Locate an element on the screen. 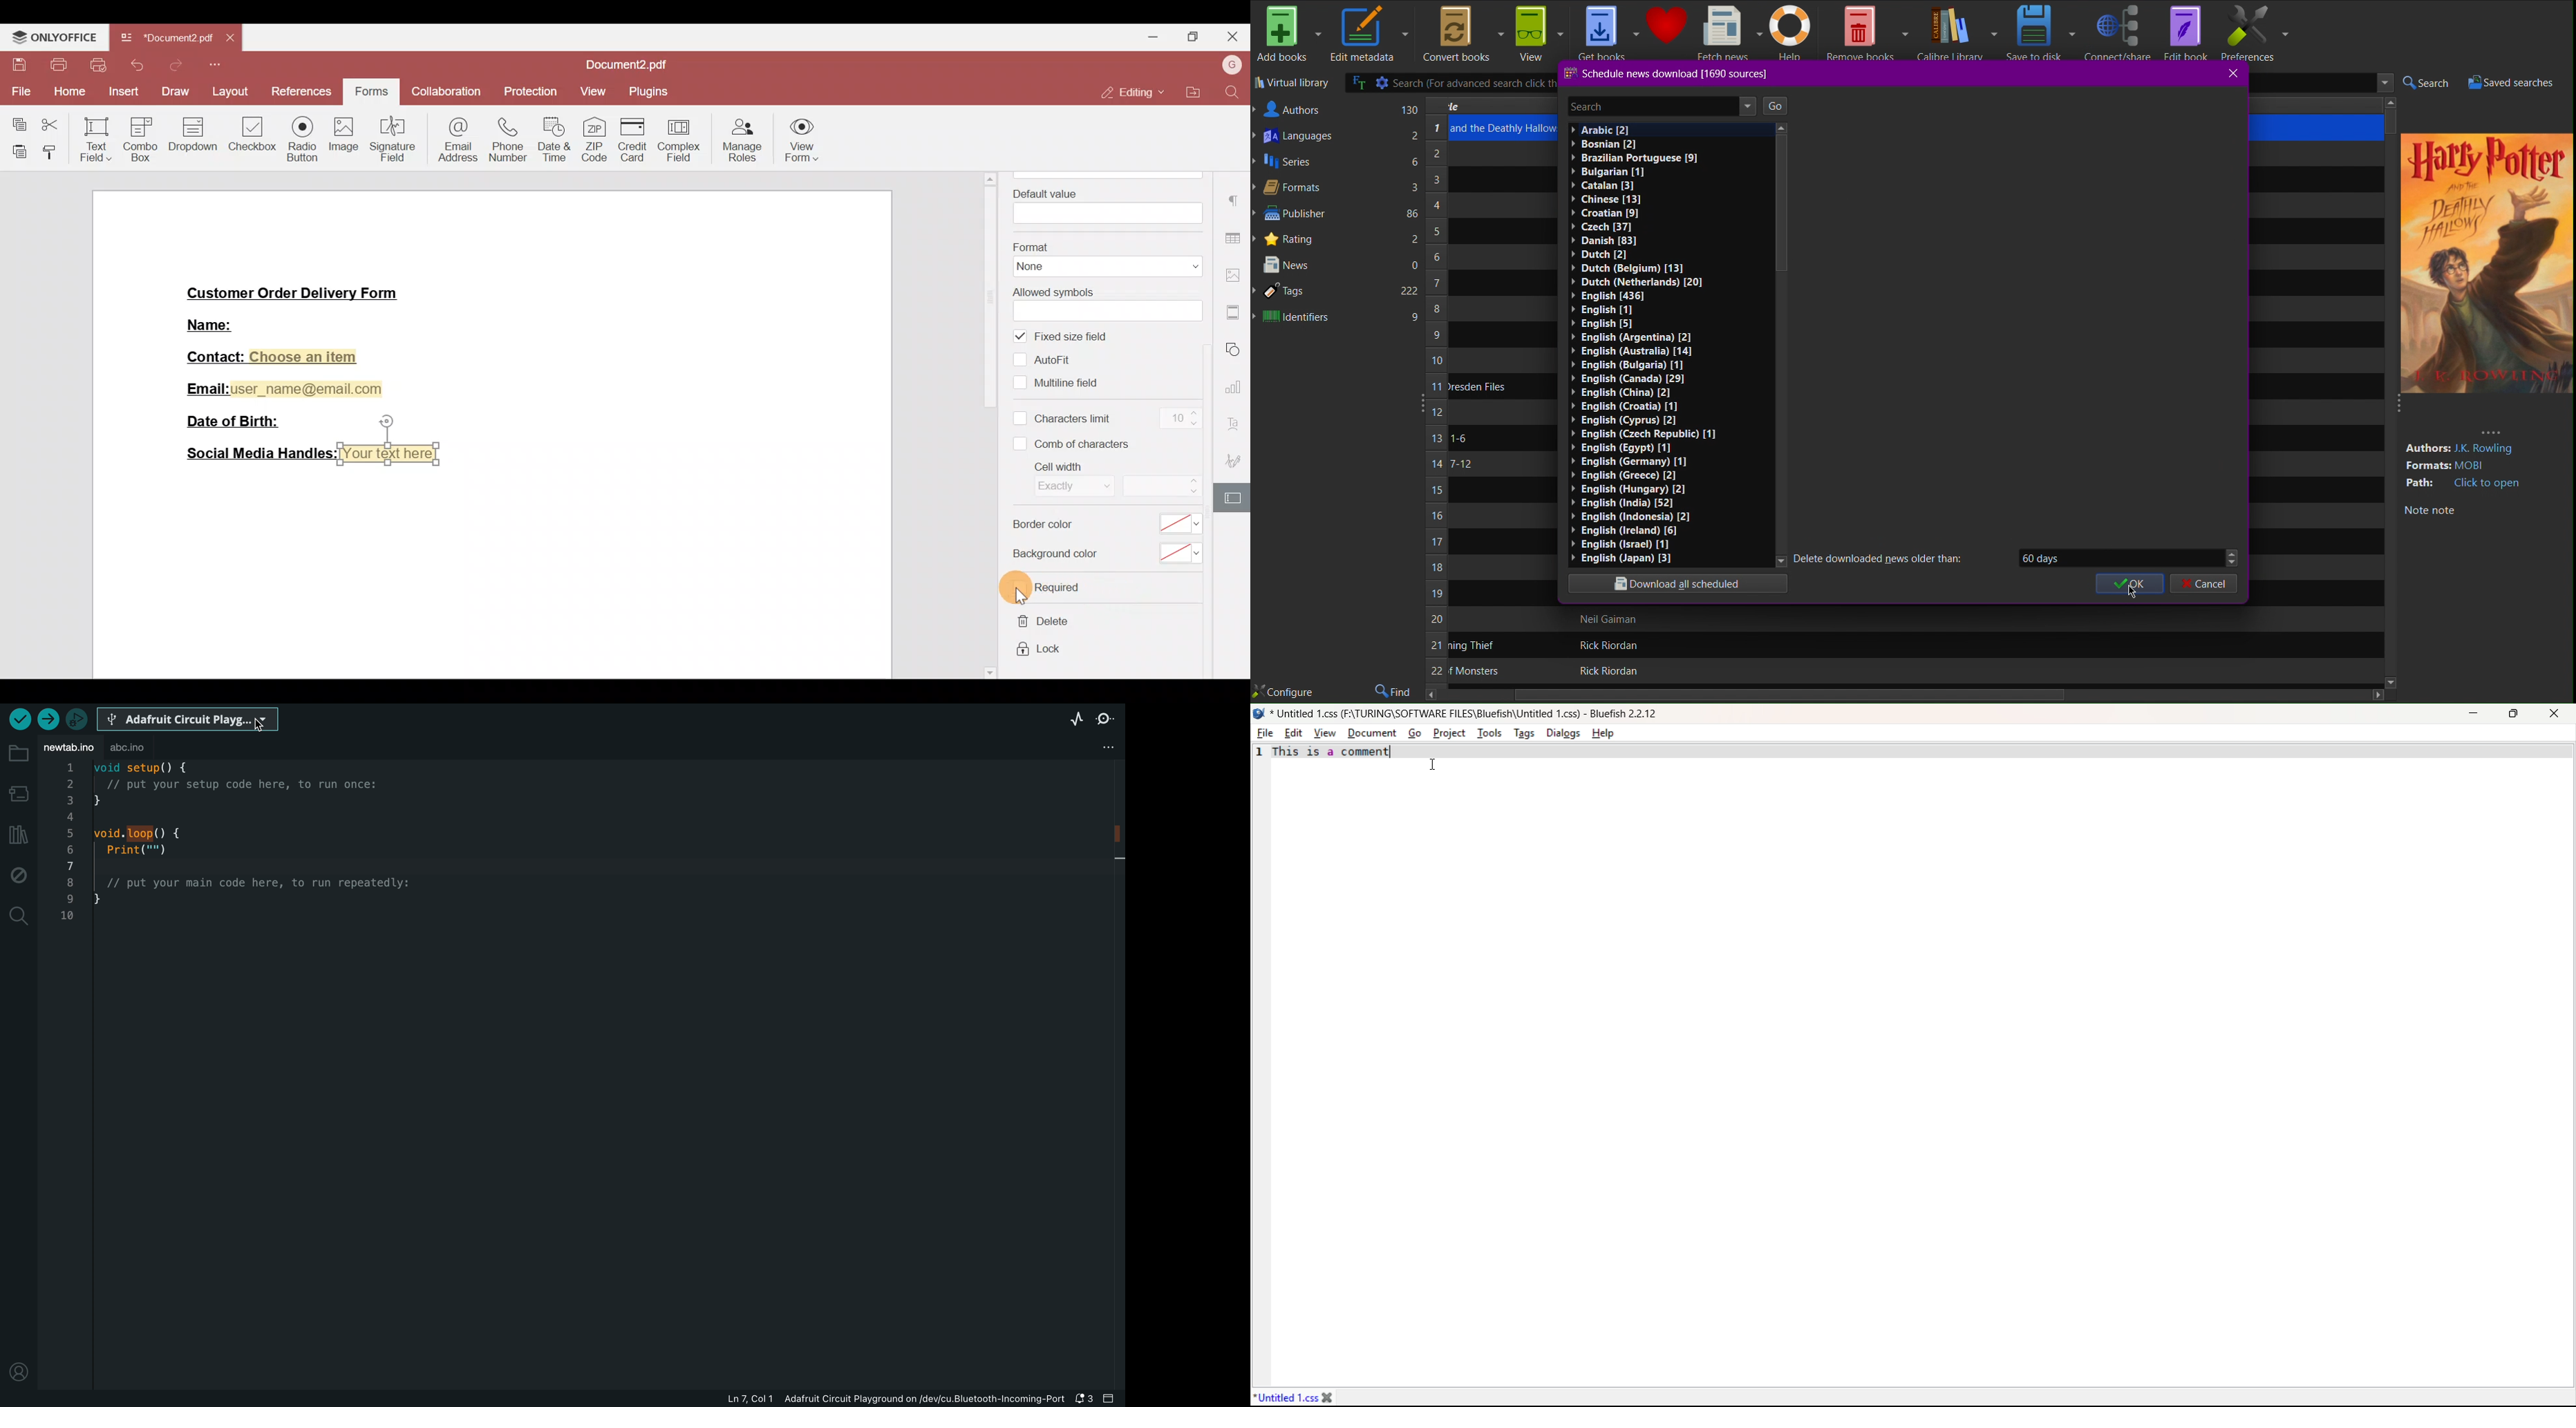 Image resolution: width=2576 pixels, height=1428 pixels. English  [5] is located at coordinates (1628, 323).